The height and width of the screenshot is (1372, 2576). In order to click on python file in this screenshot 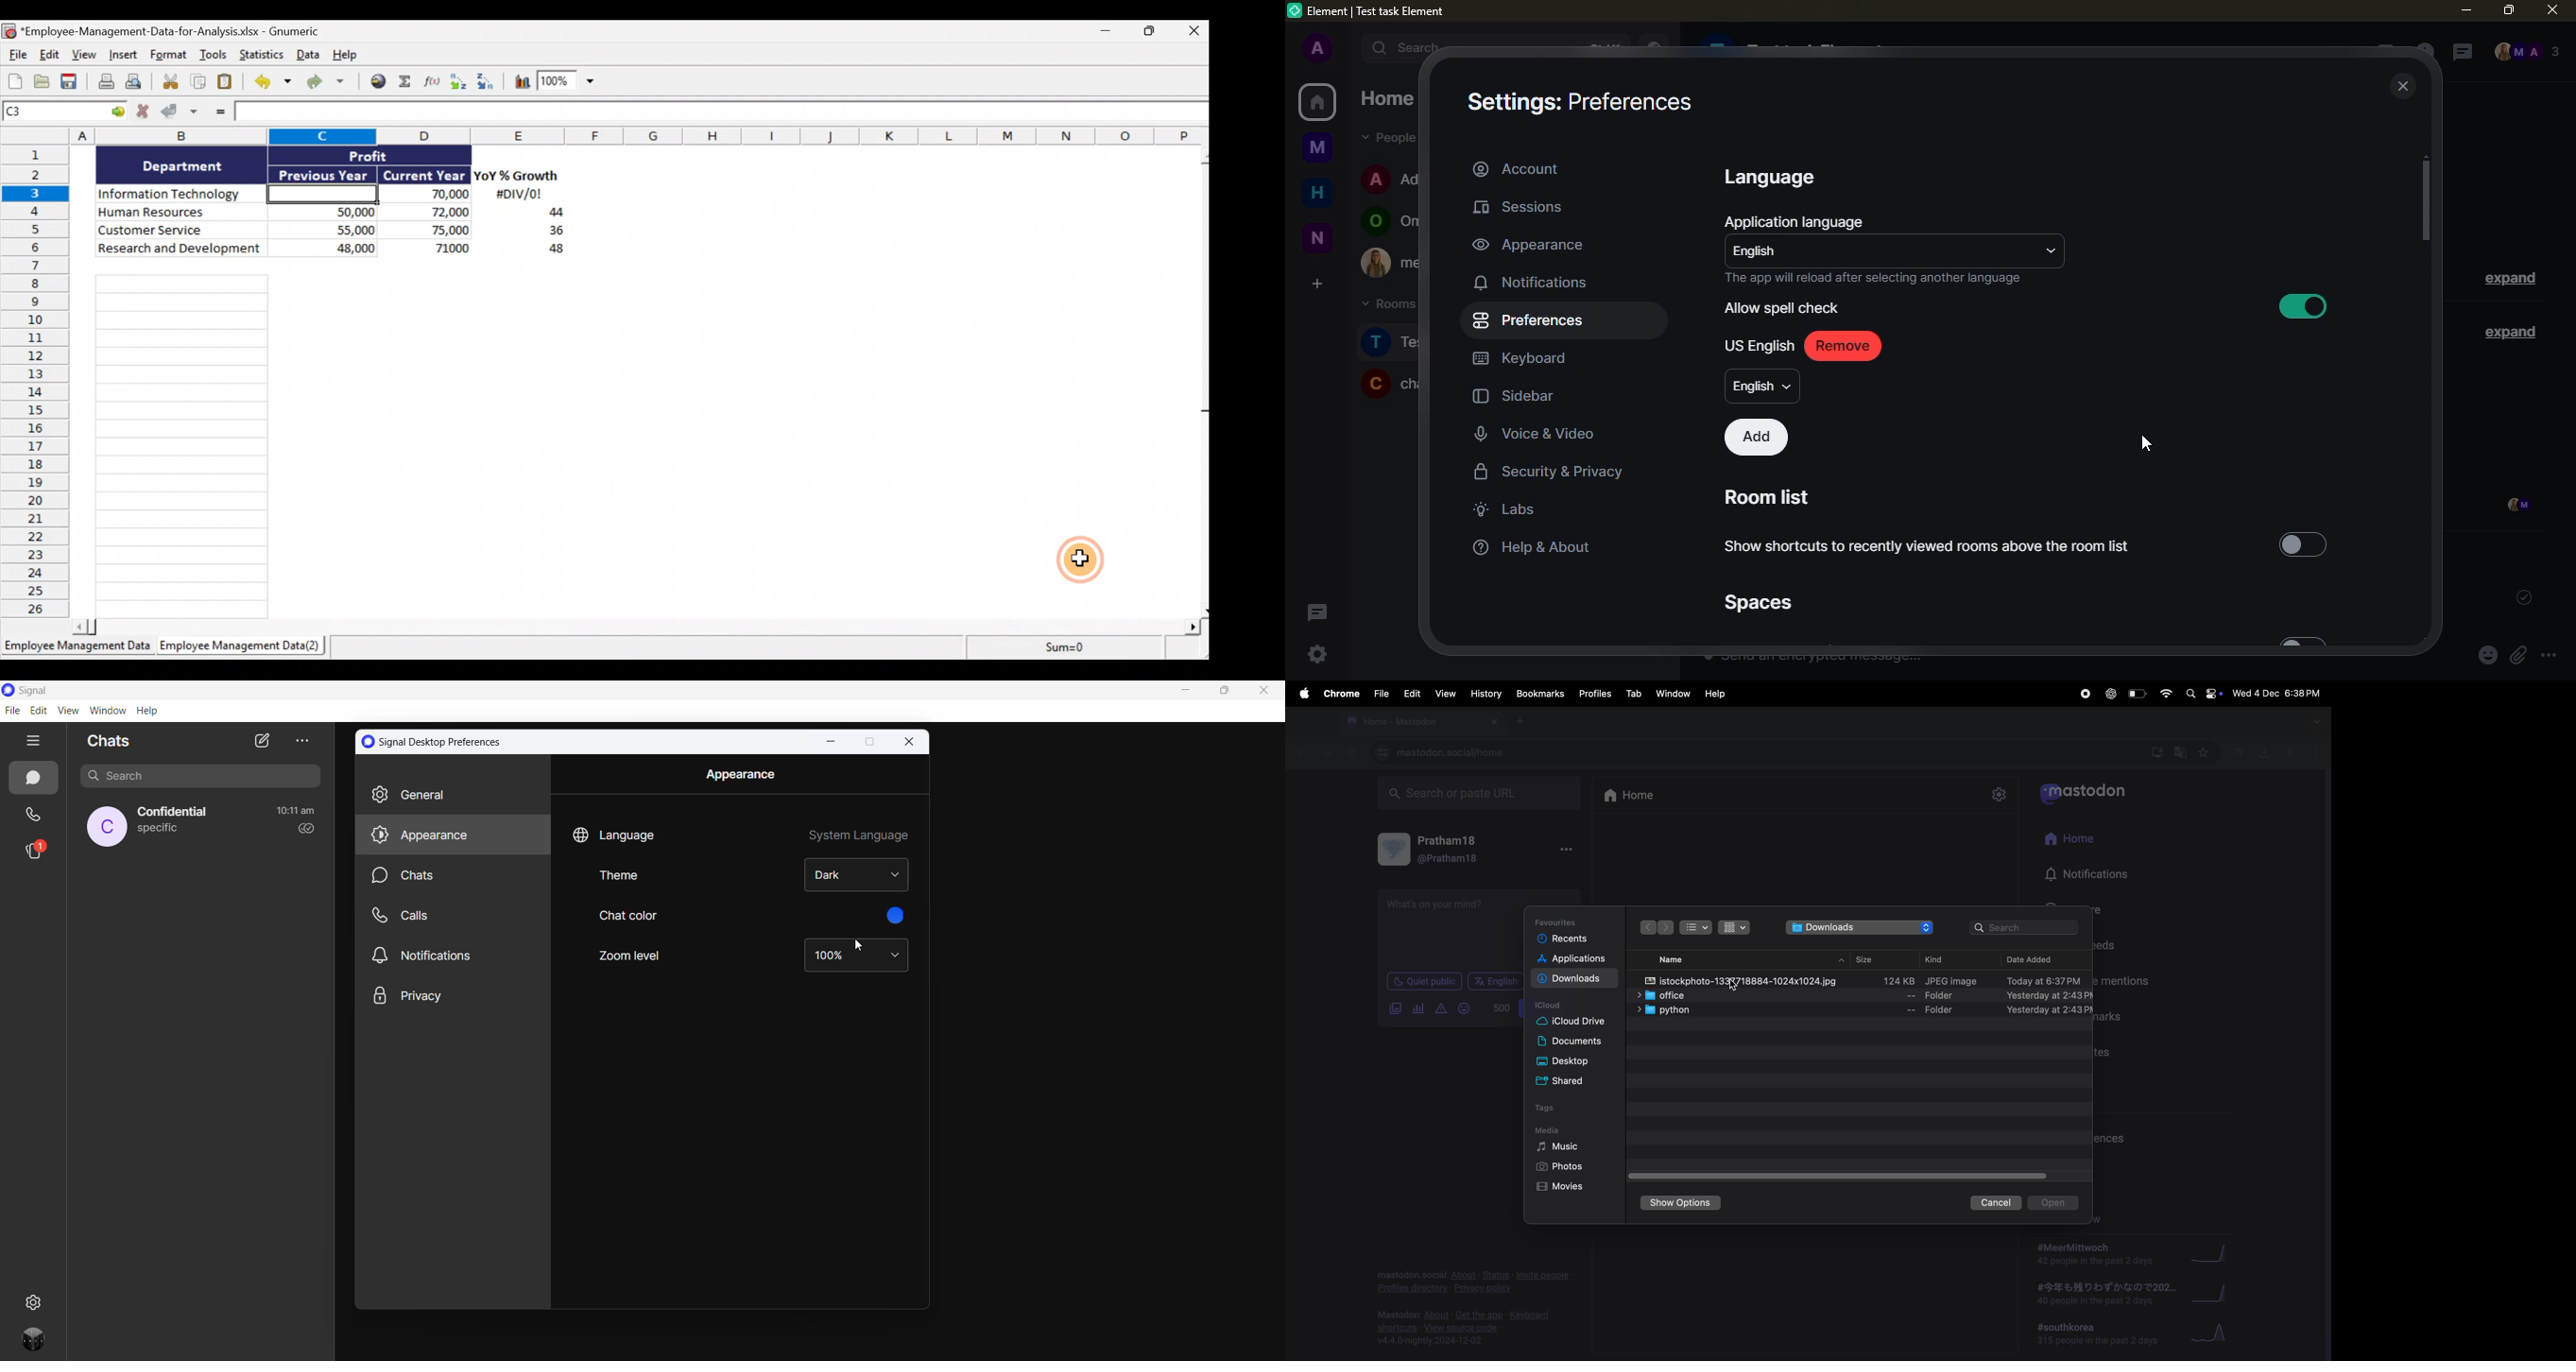, I will do `click(1854, 1010)`.